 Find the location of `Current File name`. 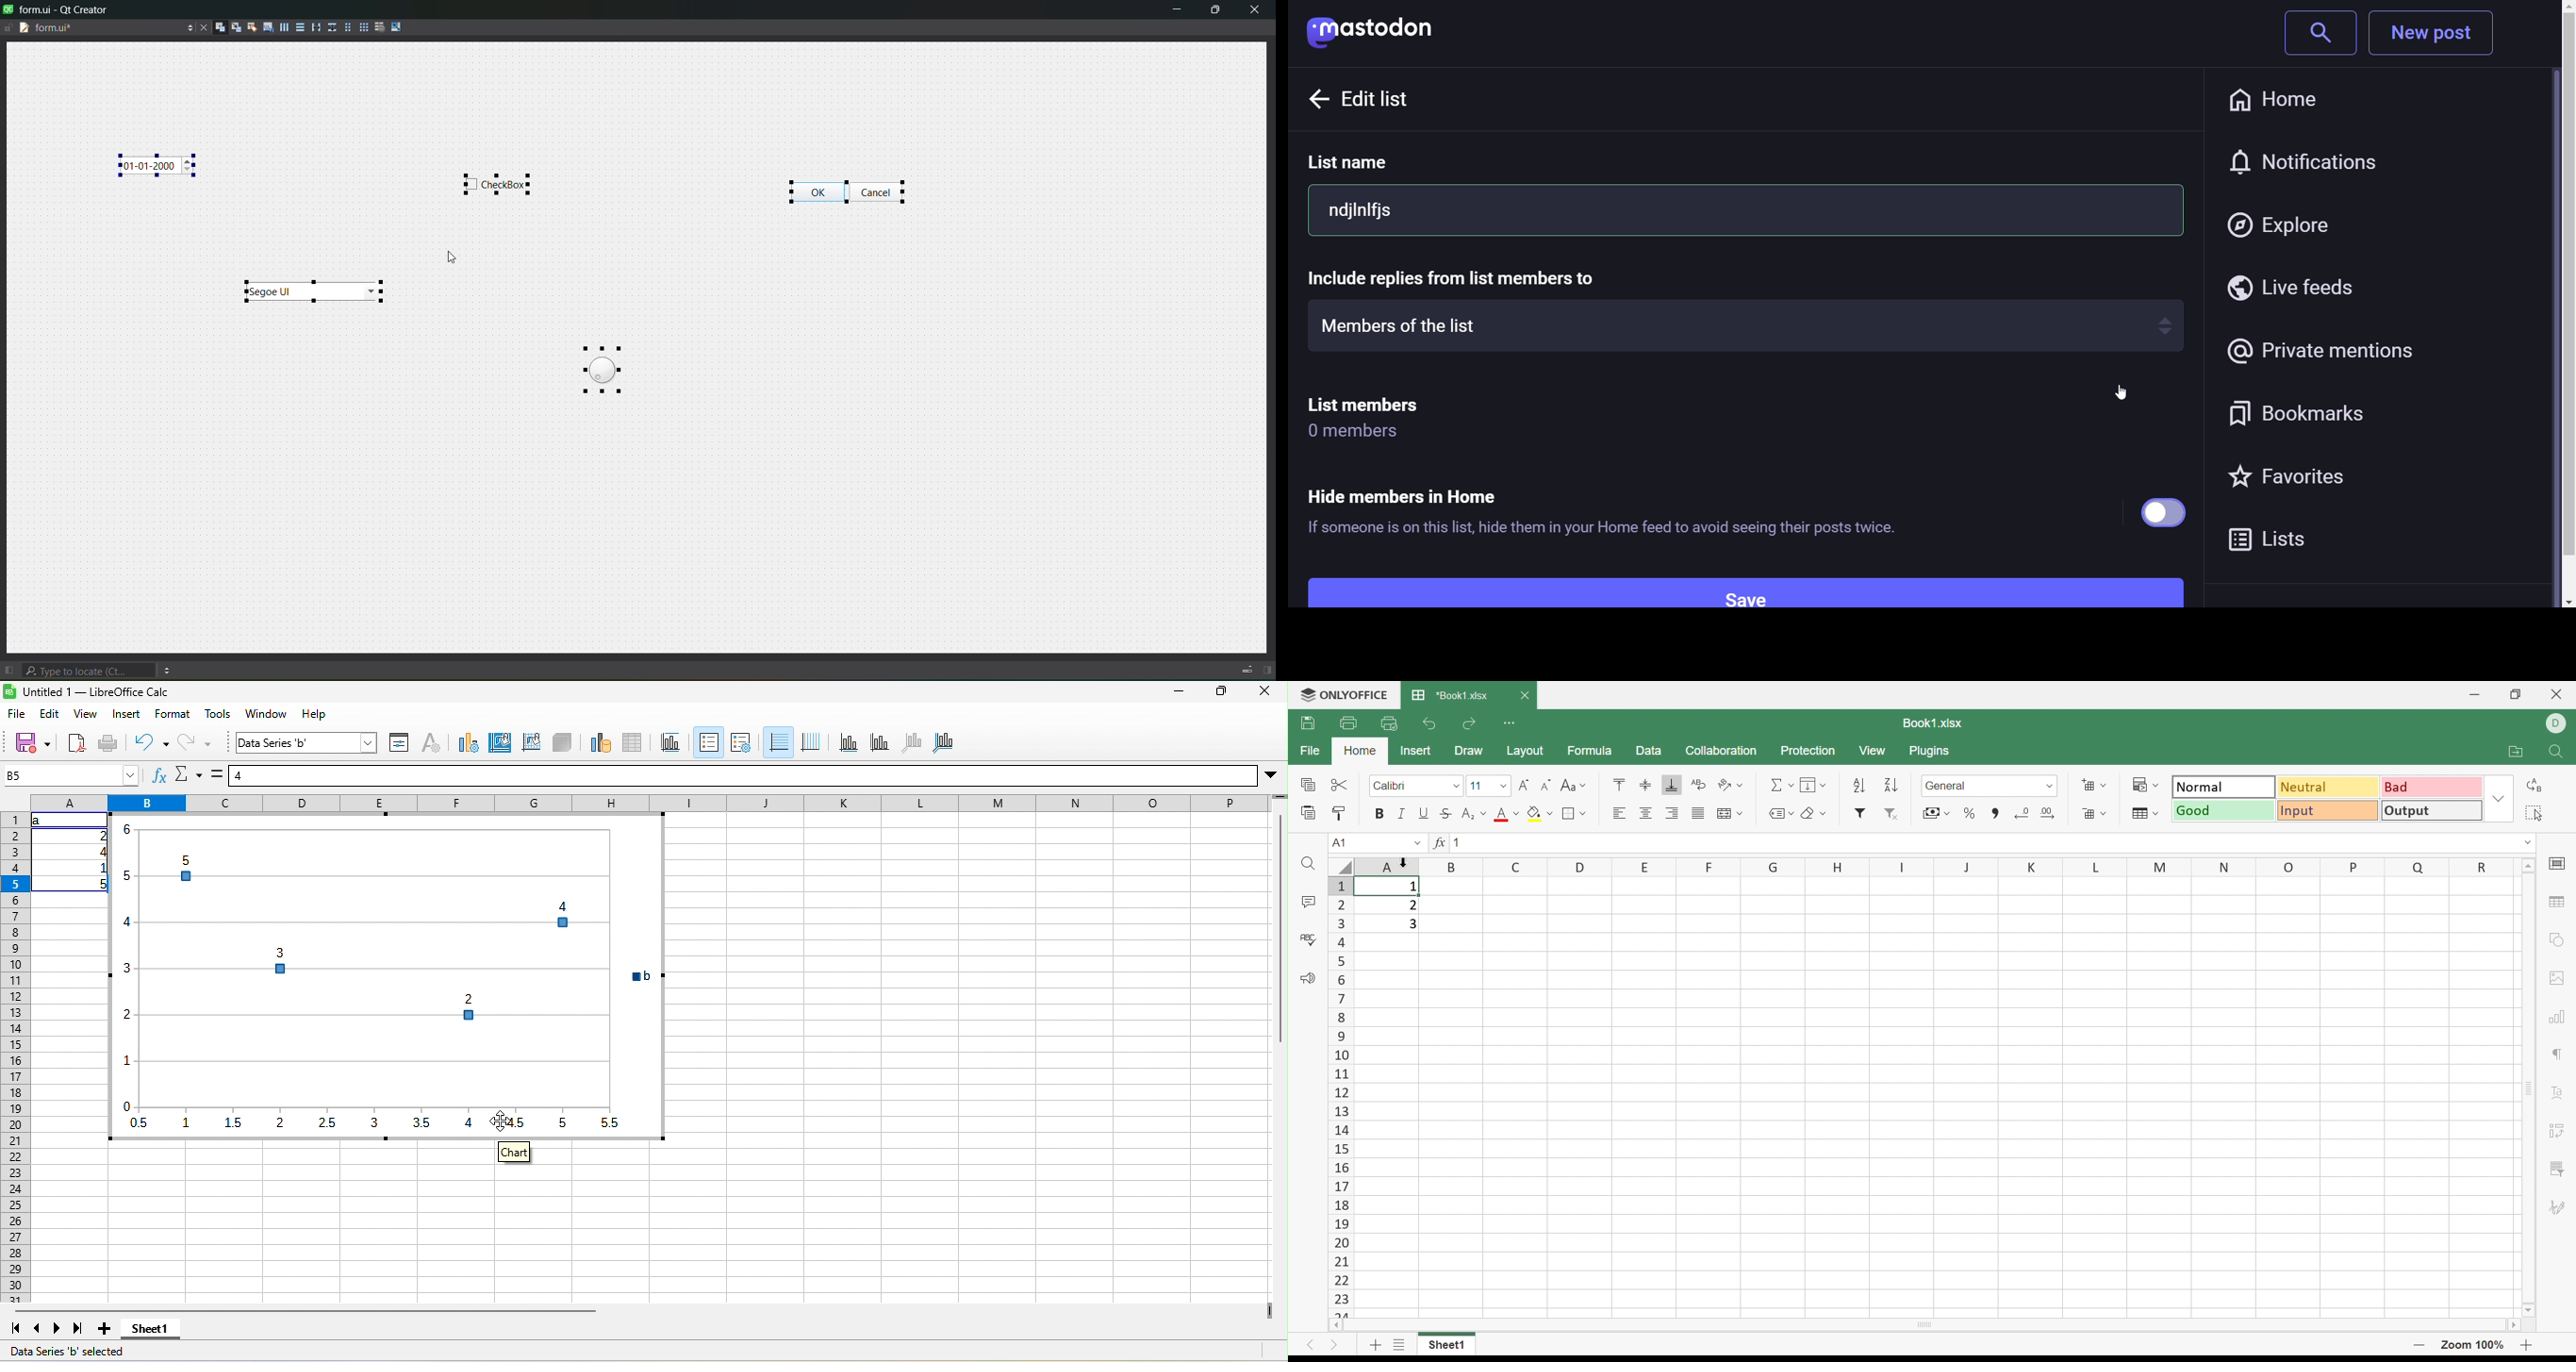

Current File name is located at coordinates (106, 27).